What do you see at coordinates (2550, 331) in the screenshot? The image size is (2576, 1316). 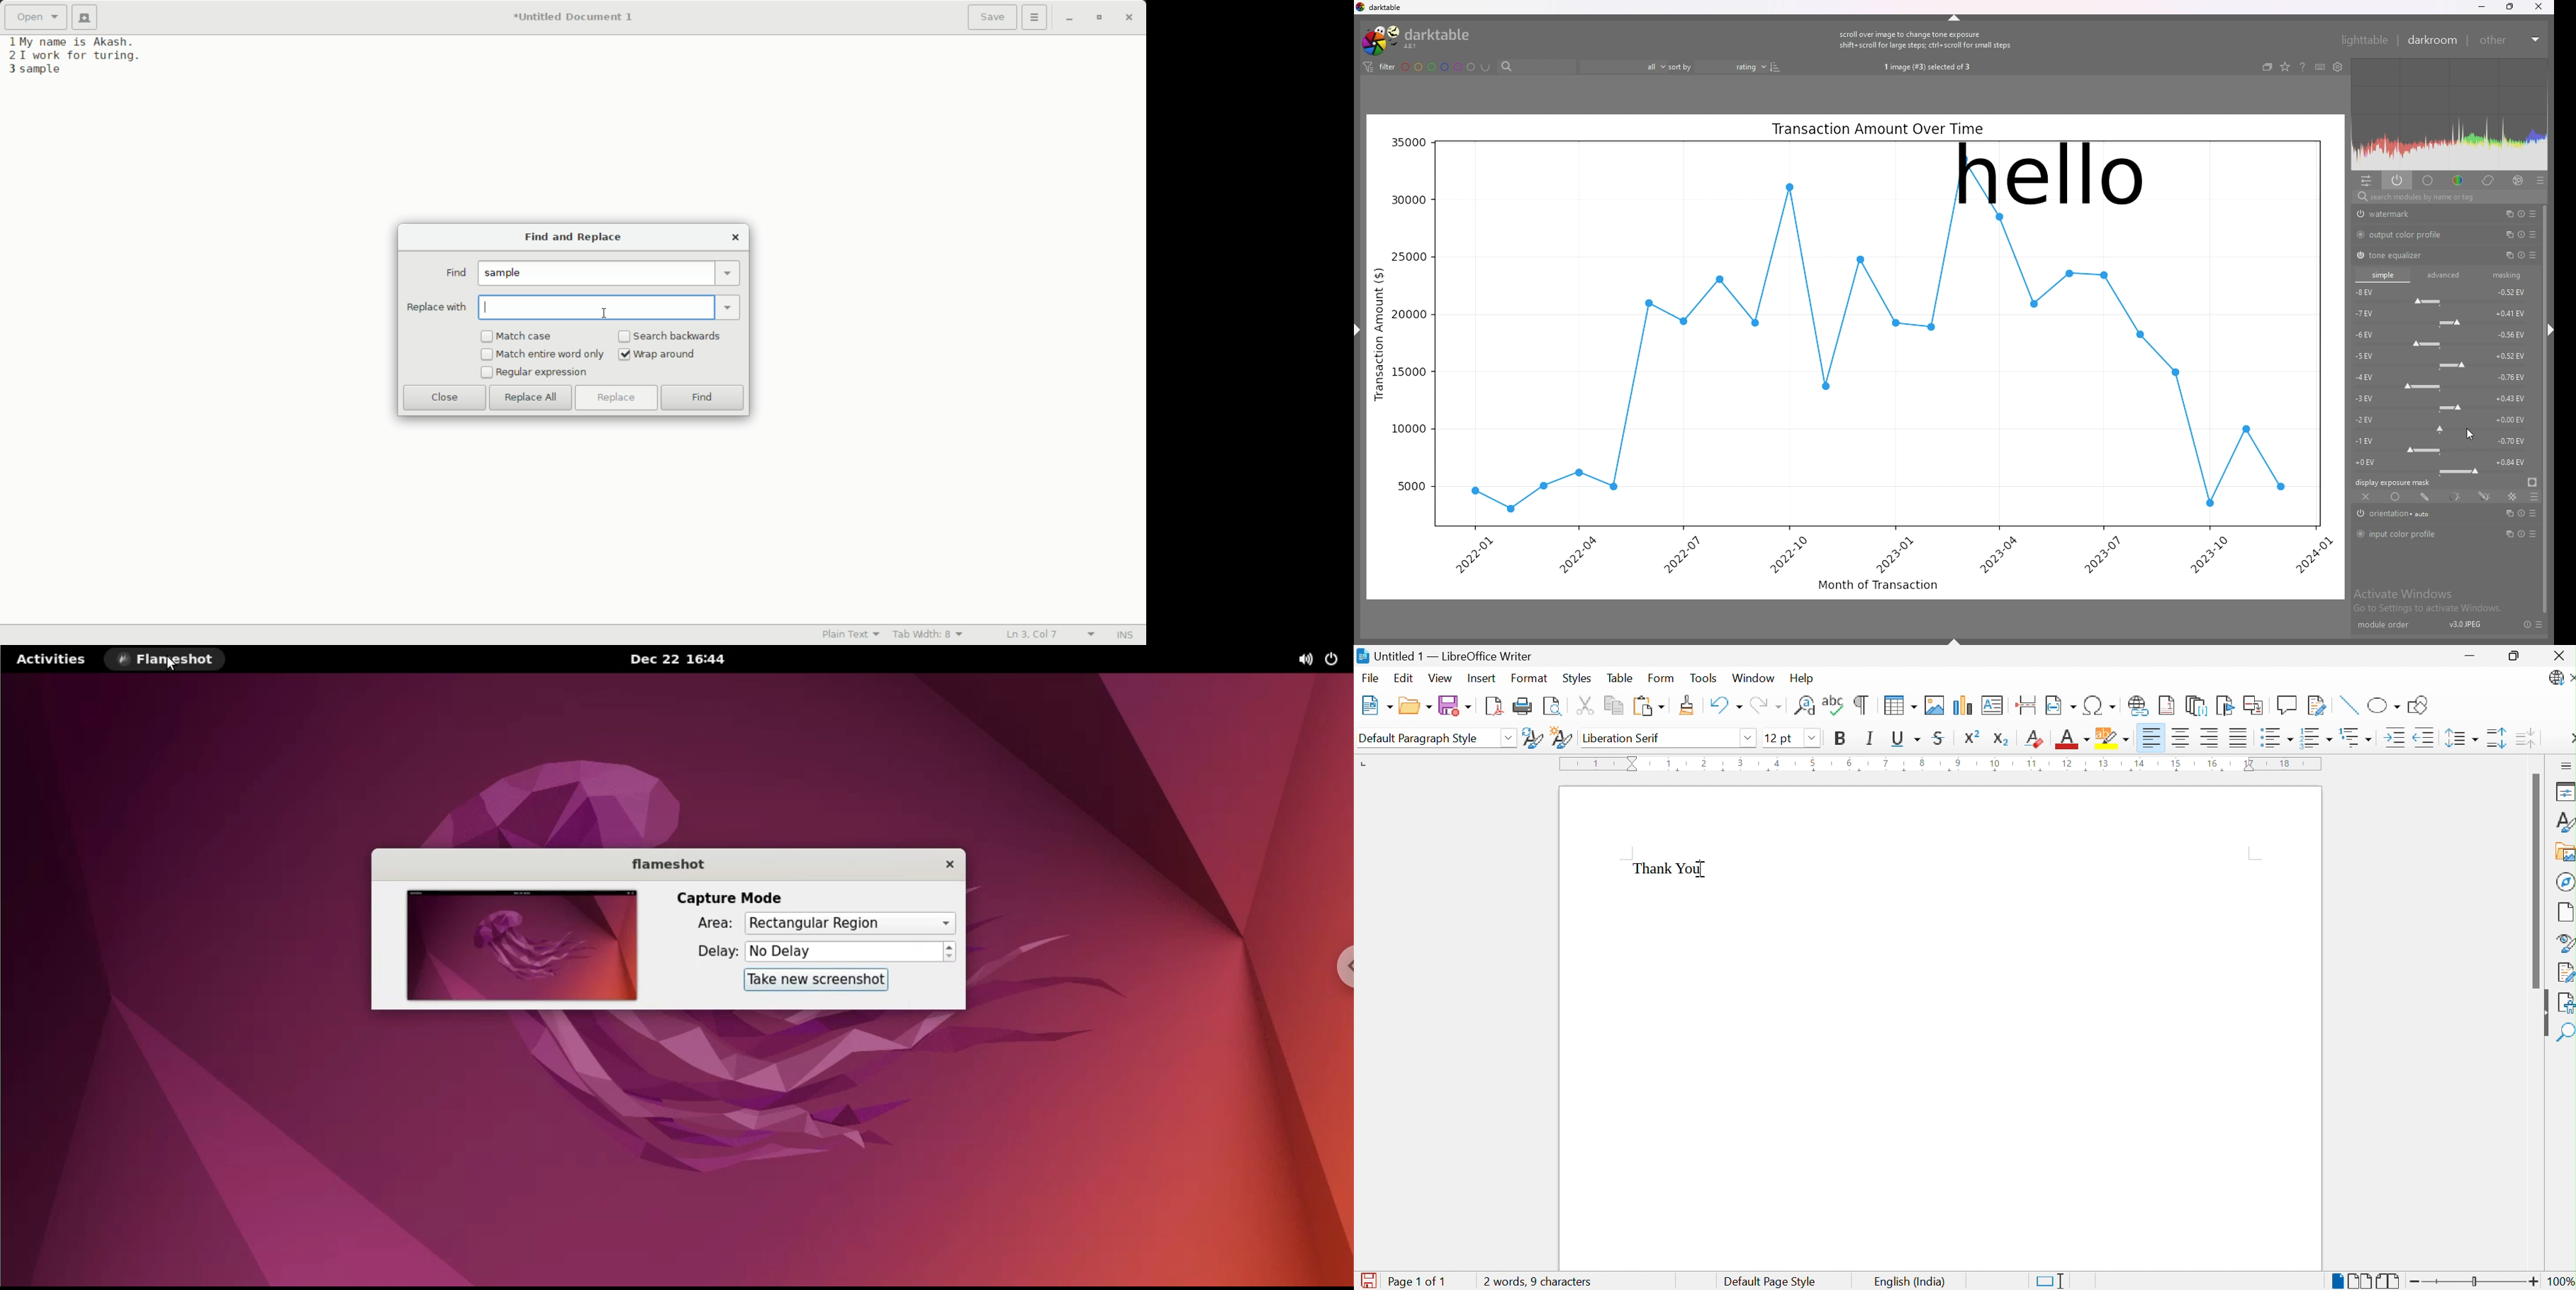 I see `hide sidebar` at bounding box center [2550, 331].